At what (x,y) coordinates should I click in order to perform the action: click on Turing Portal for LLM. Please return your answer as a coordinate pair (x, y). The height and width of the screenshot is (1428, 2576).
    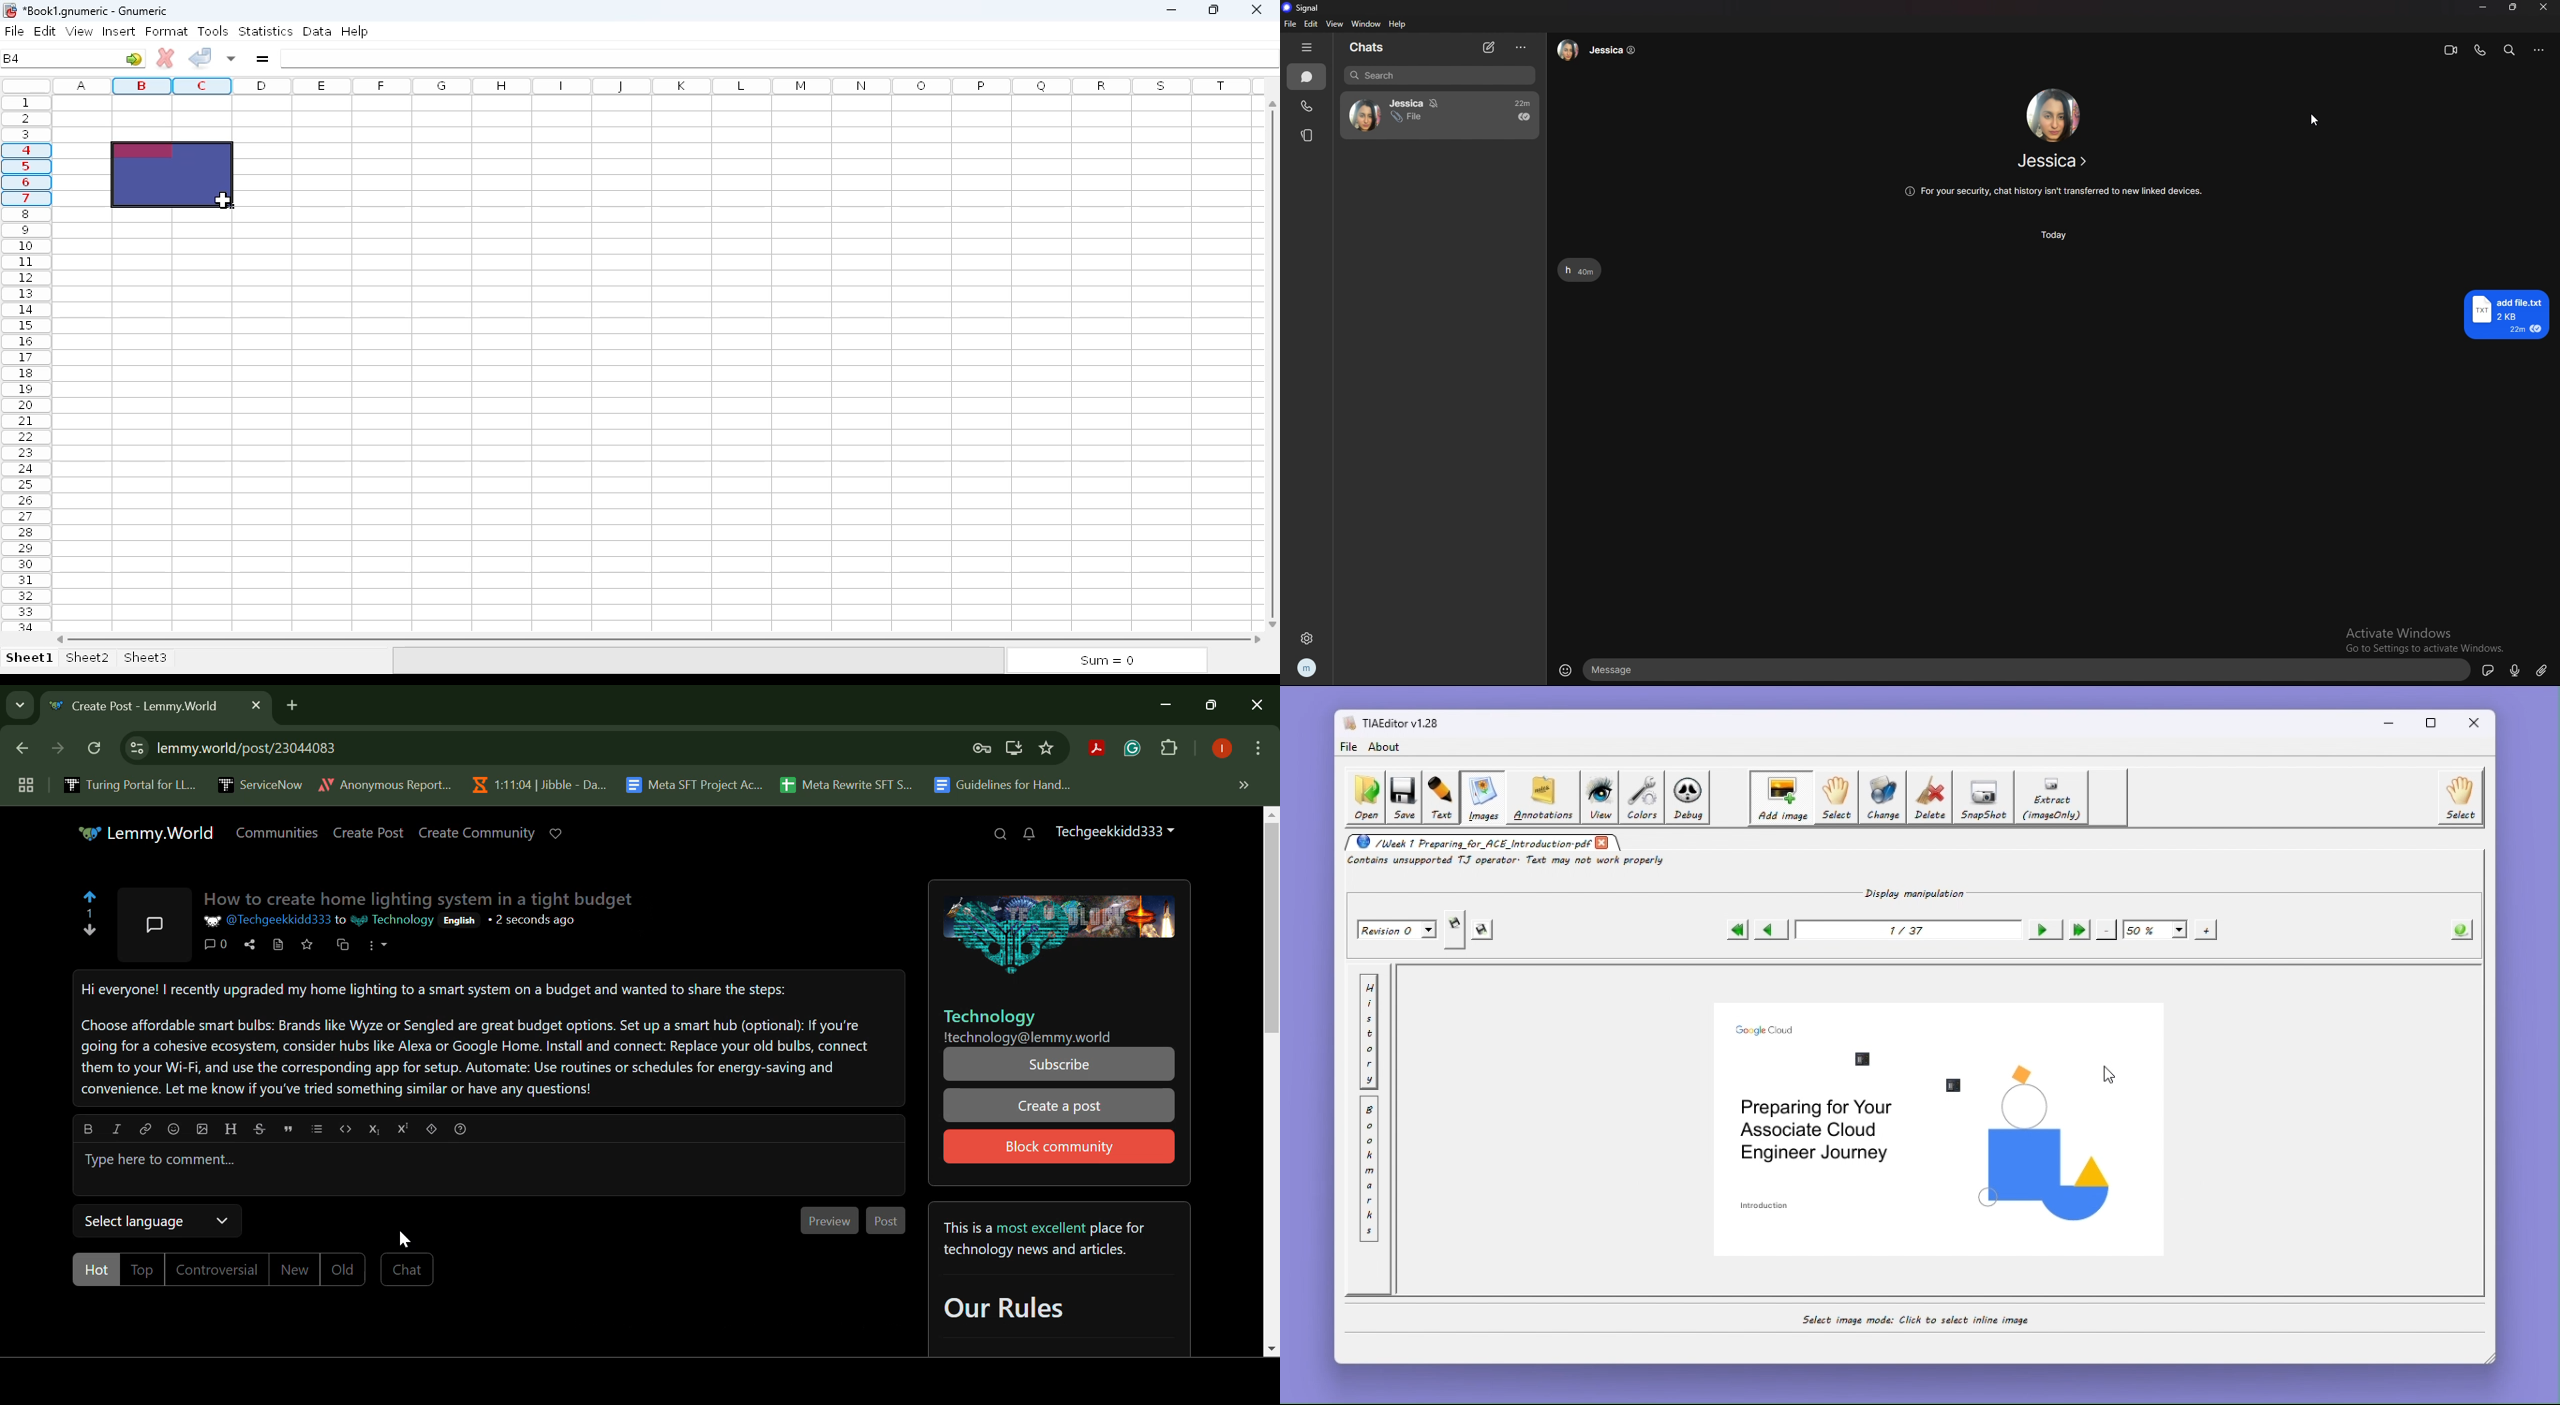
    Looking at the image, I should click on (127, 784).